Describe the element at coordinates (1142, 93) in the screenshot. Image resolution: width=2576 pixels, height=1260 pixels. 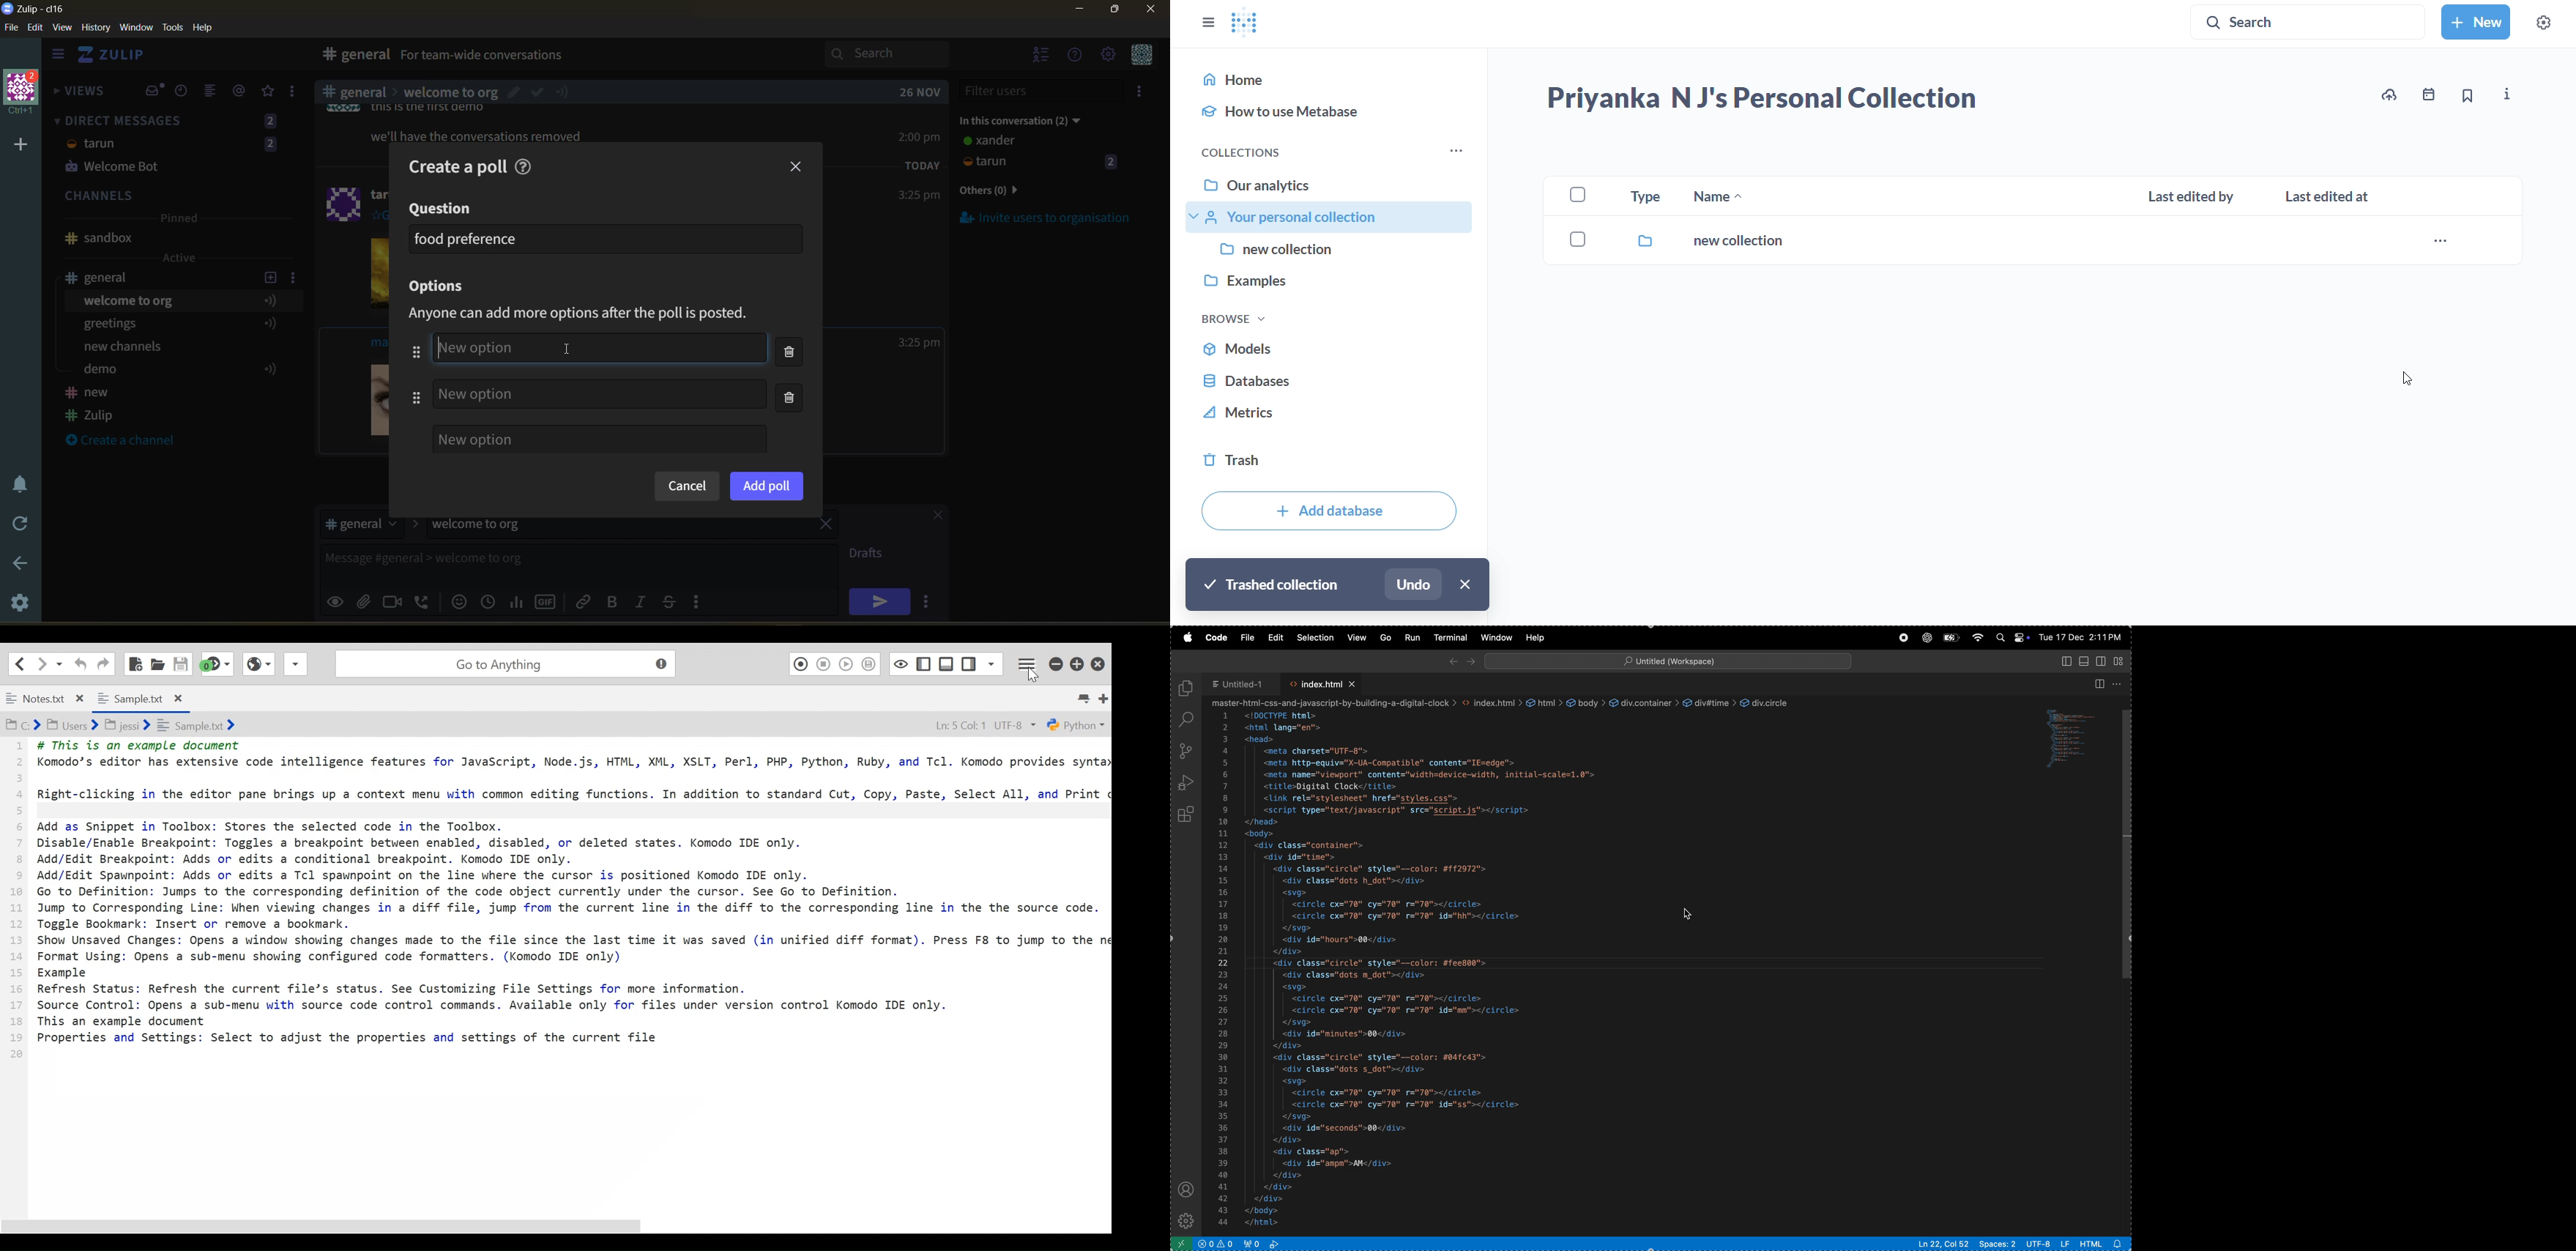
I see `invite users to organisation` at that location.